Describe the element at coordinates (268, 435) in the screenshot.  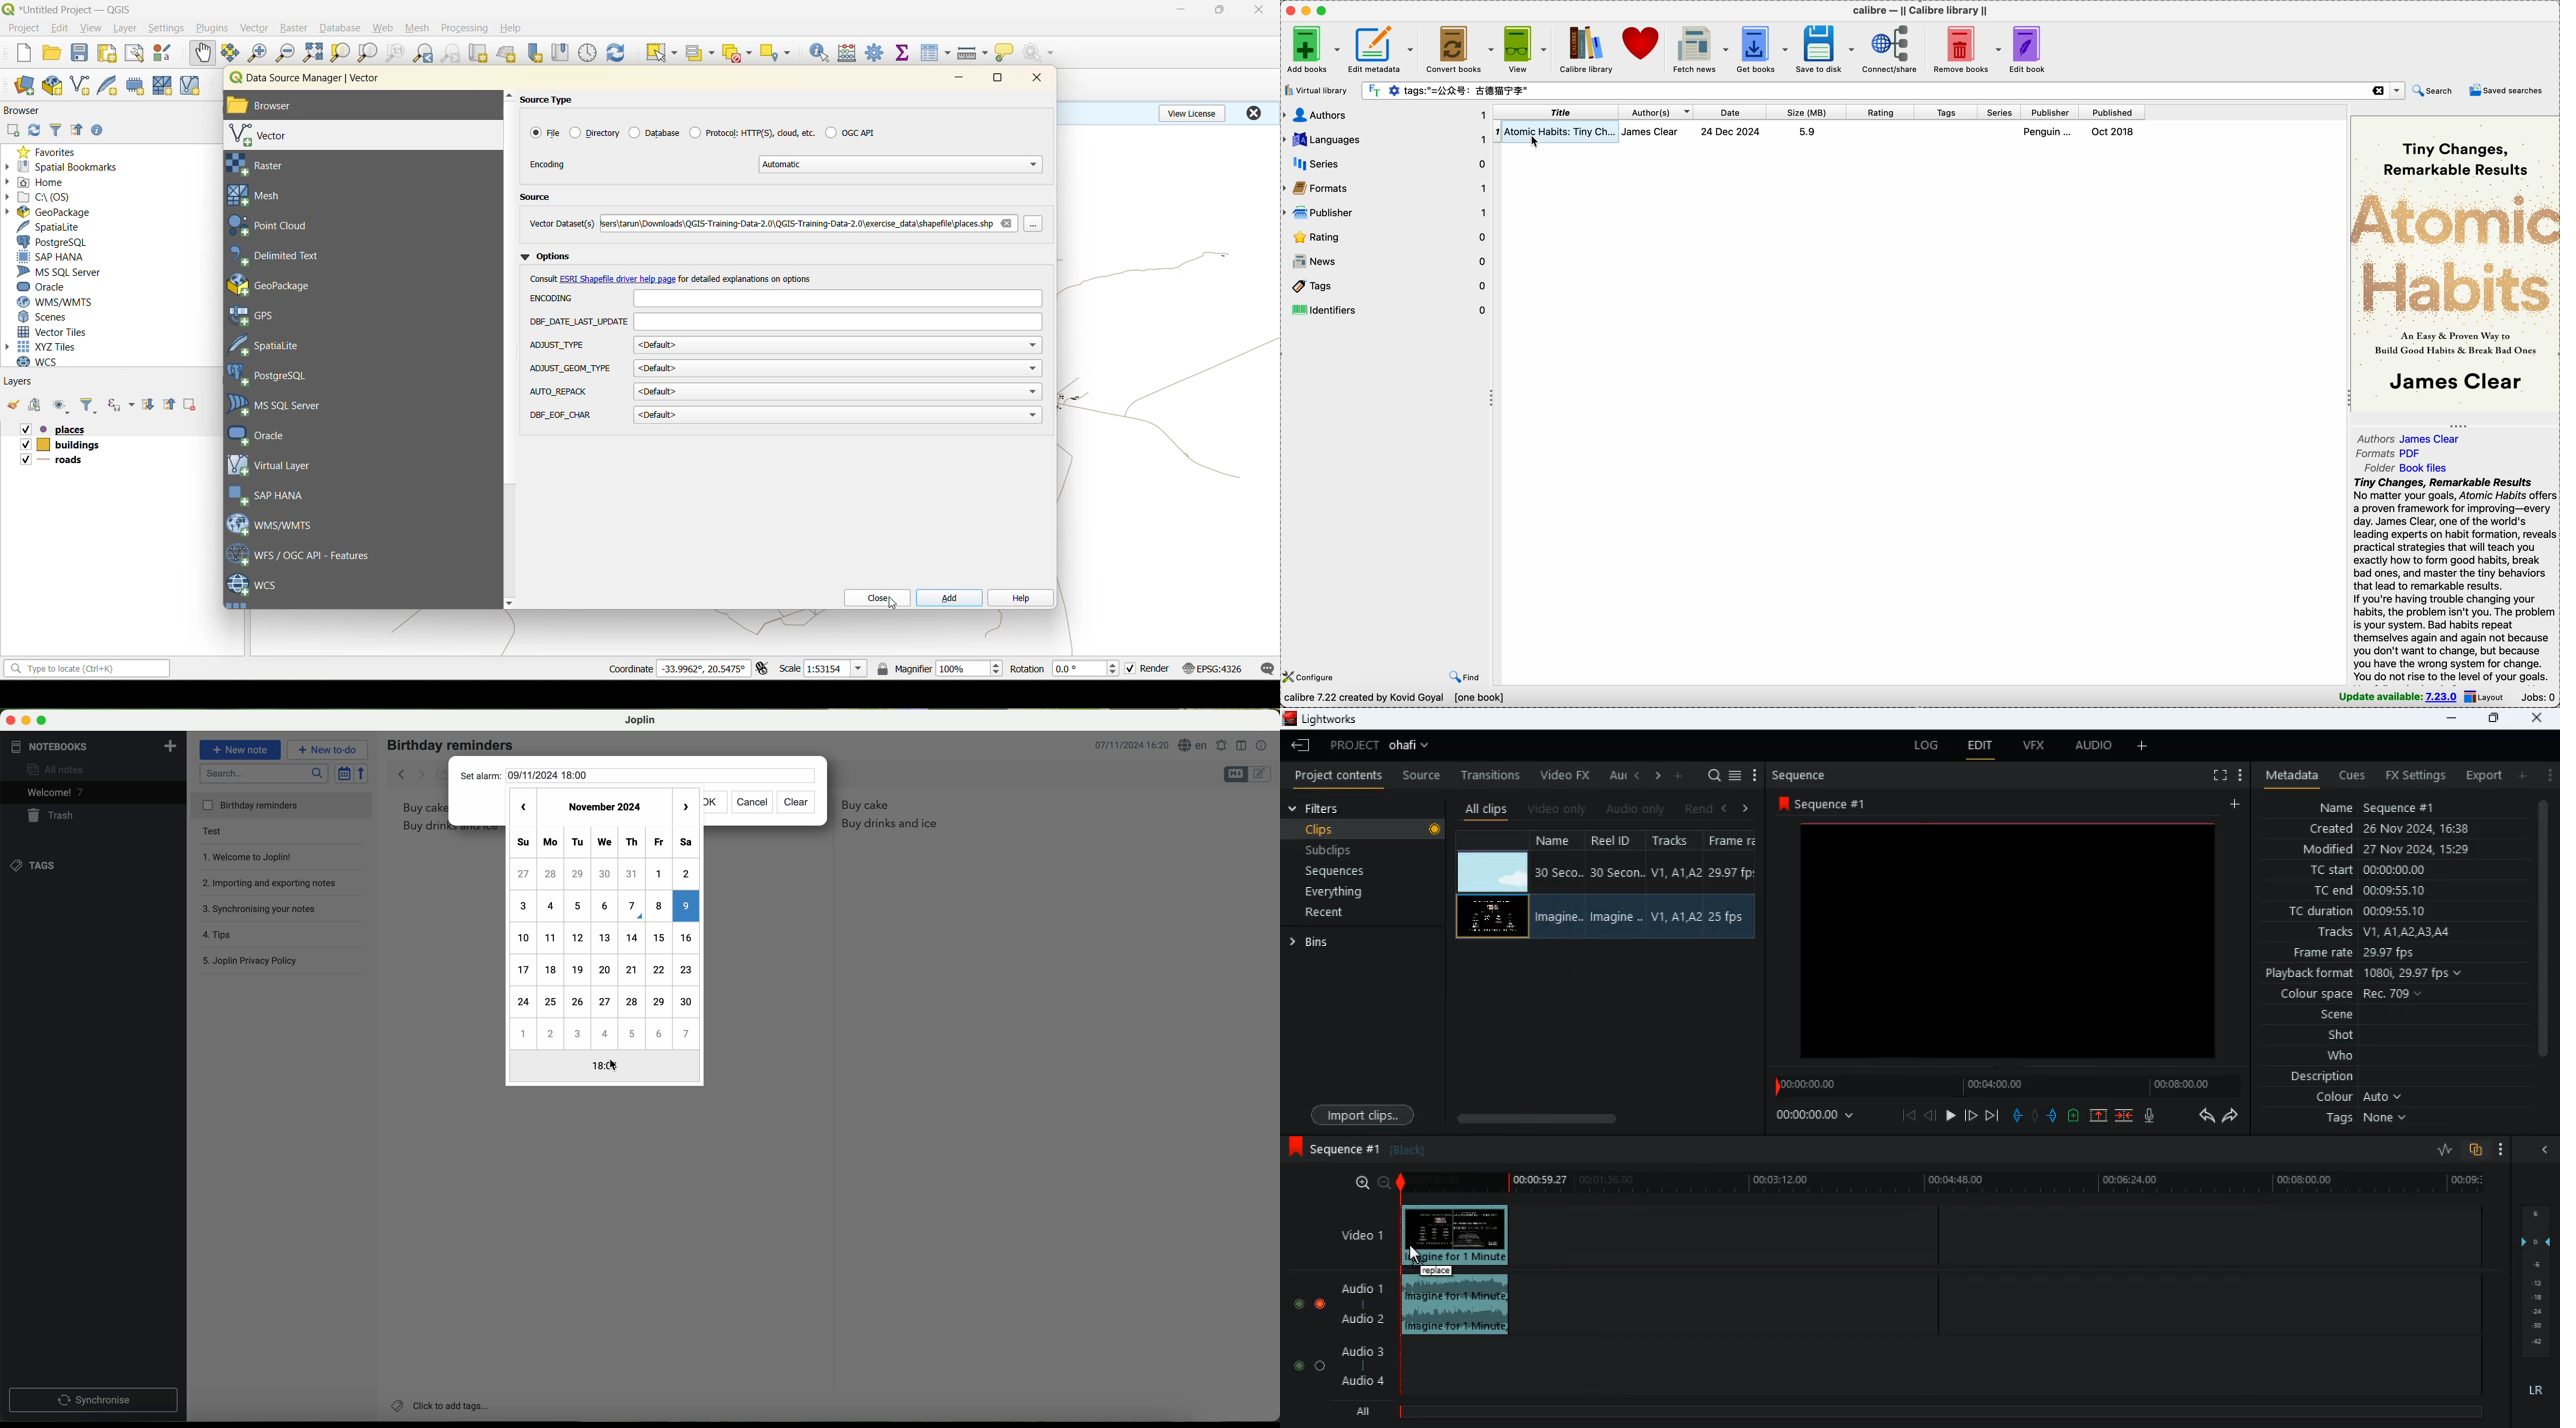
I see `oracle` at that location.